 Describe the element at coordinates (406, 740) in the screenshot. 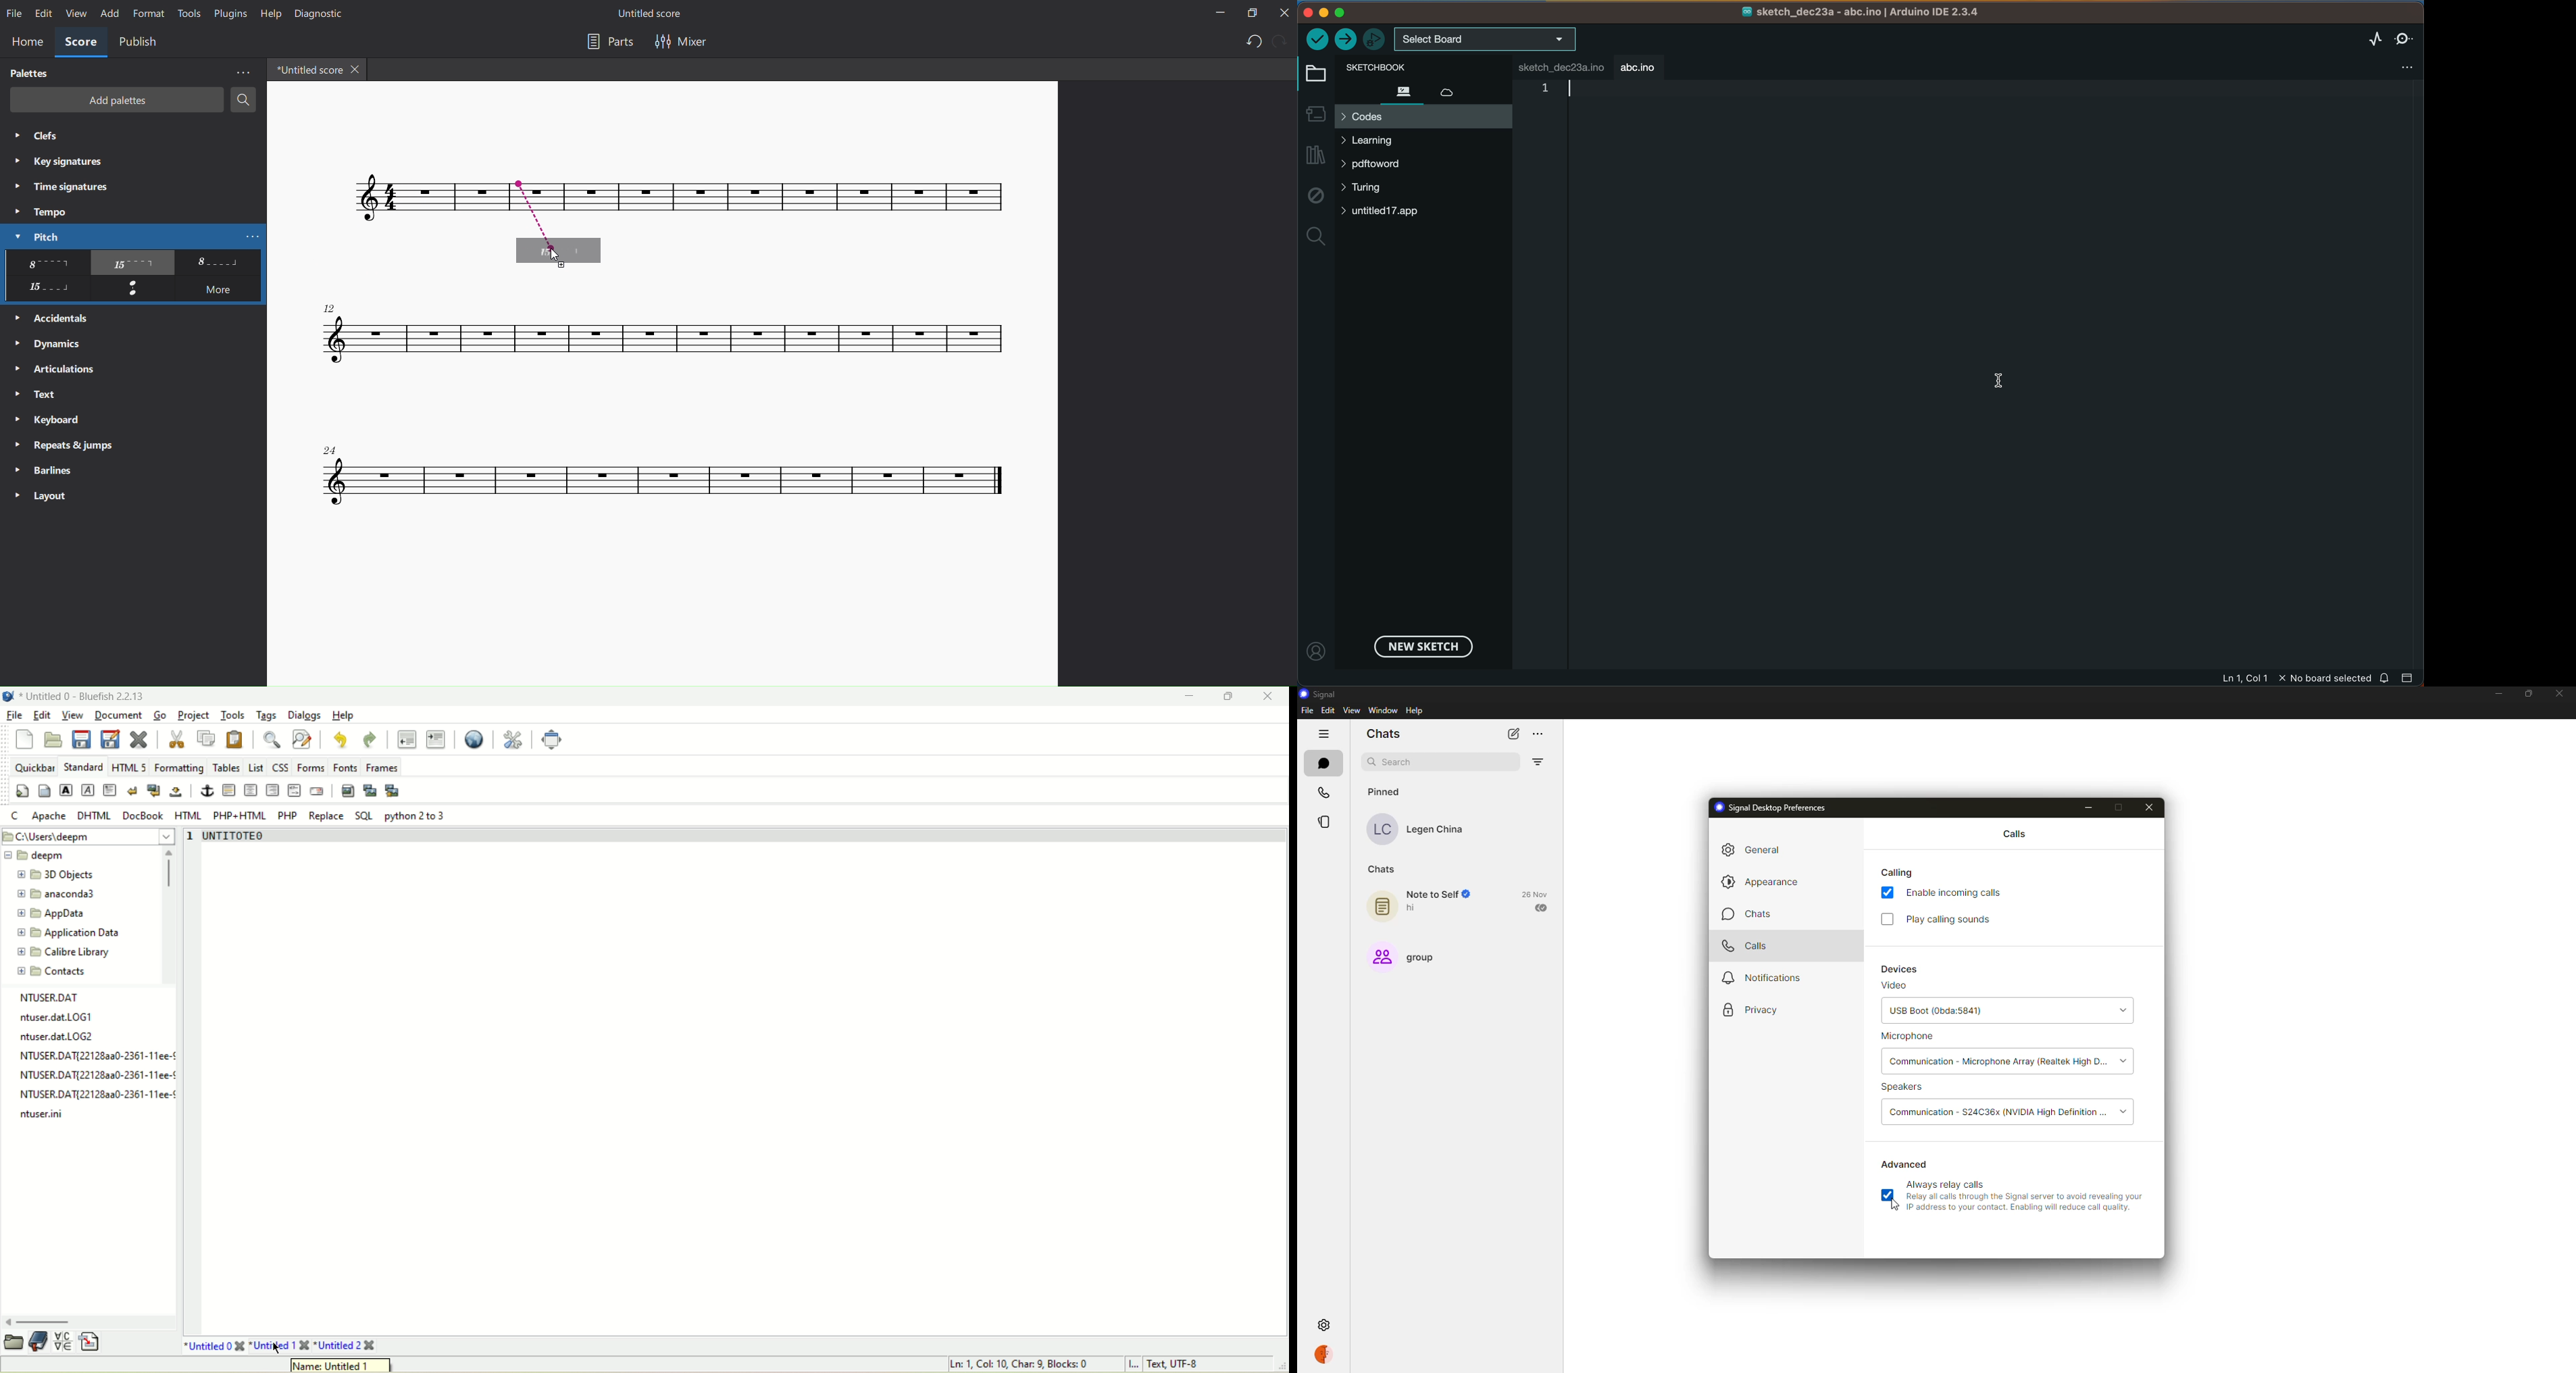

I see `unindent` at that location.